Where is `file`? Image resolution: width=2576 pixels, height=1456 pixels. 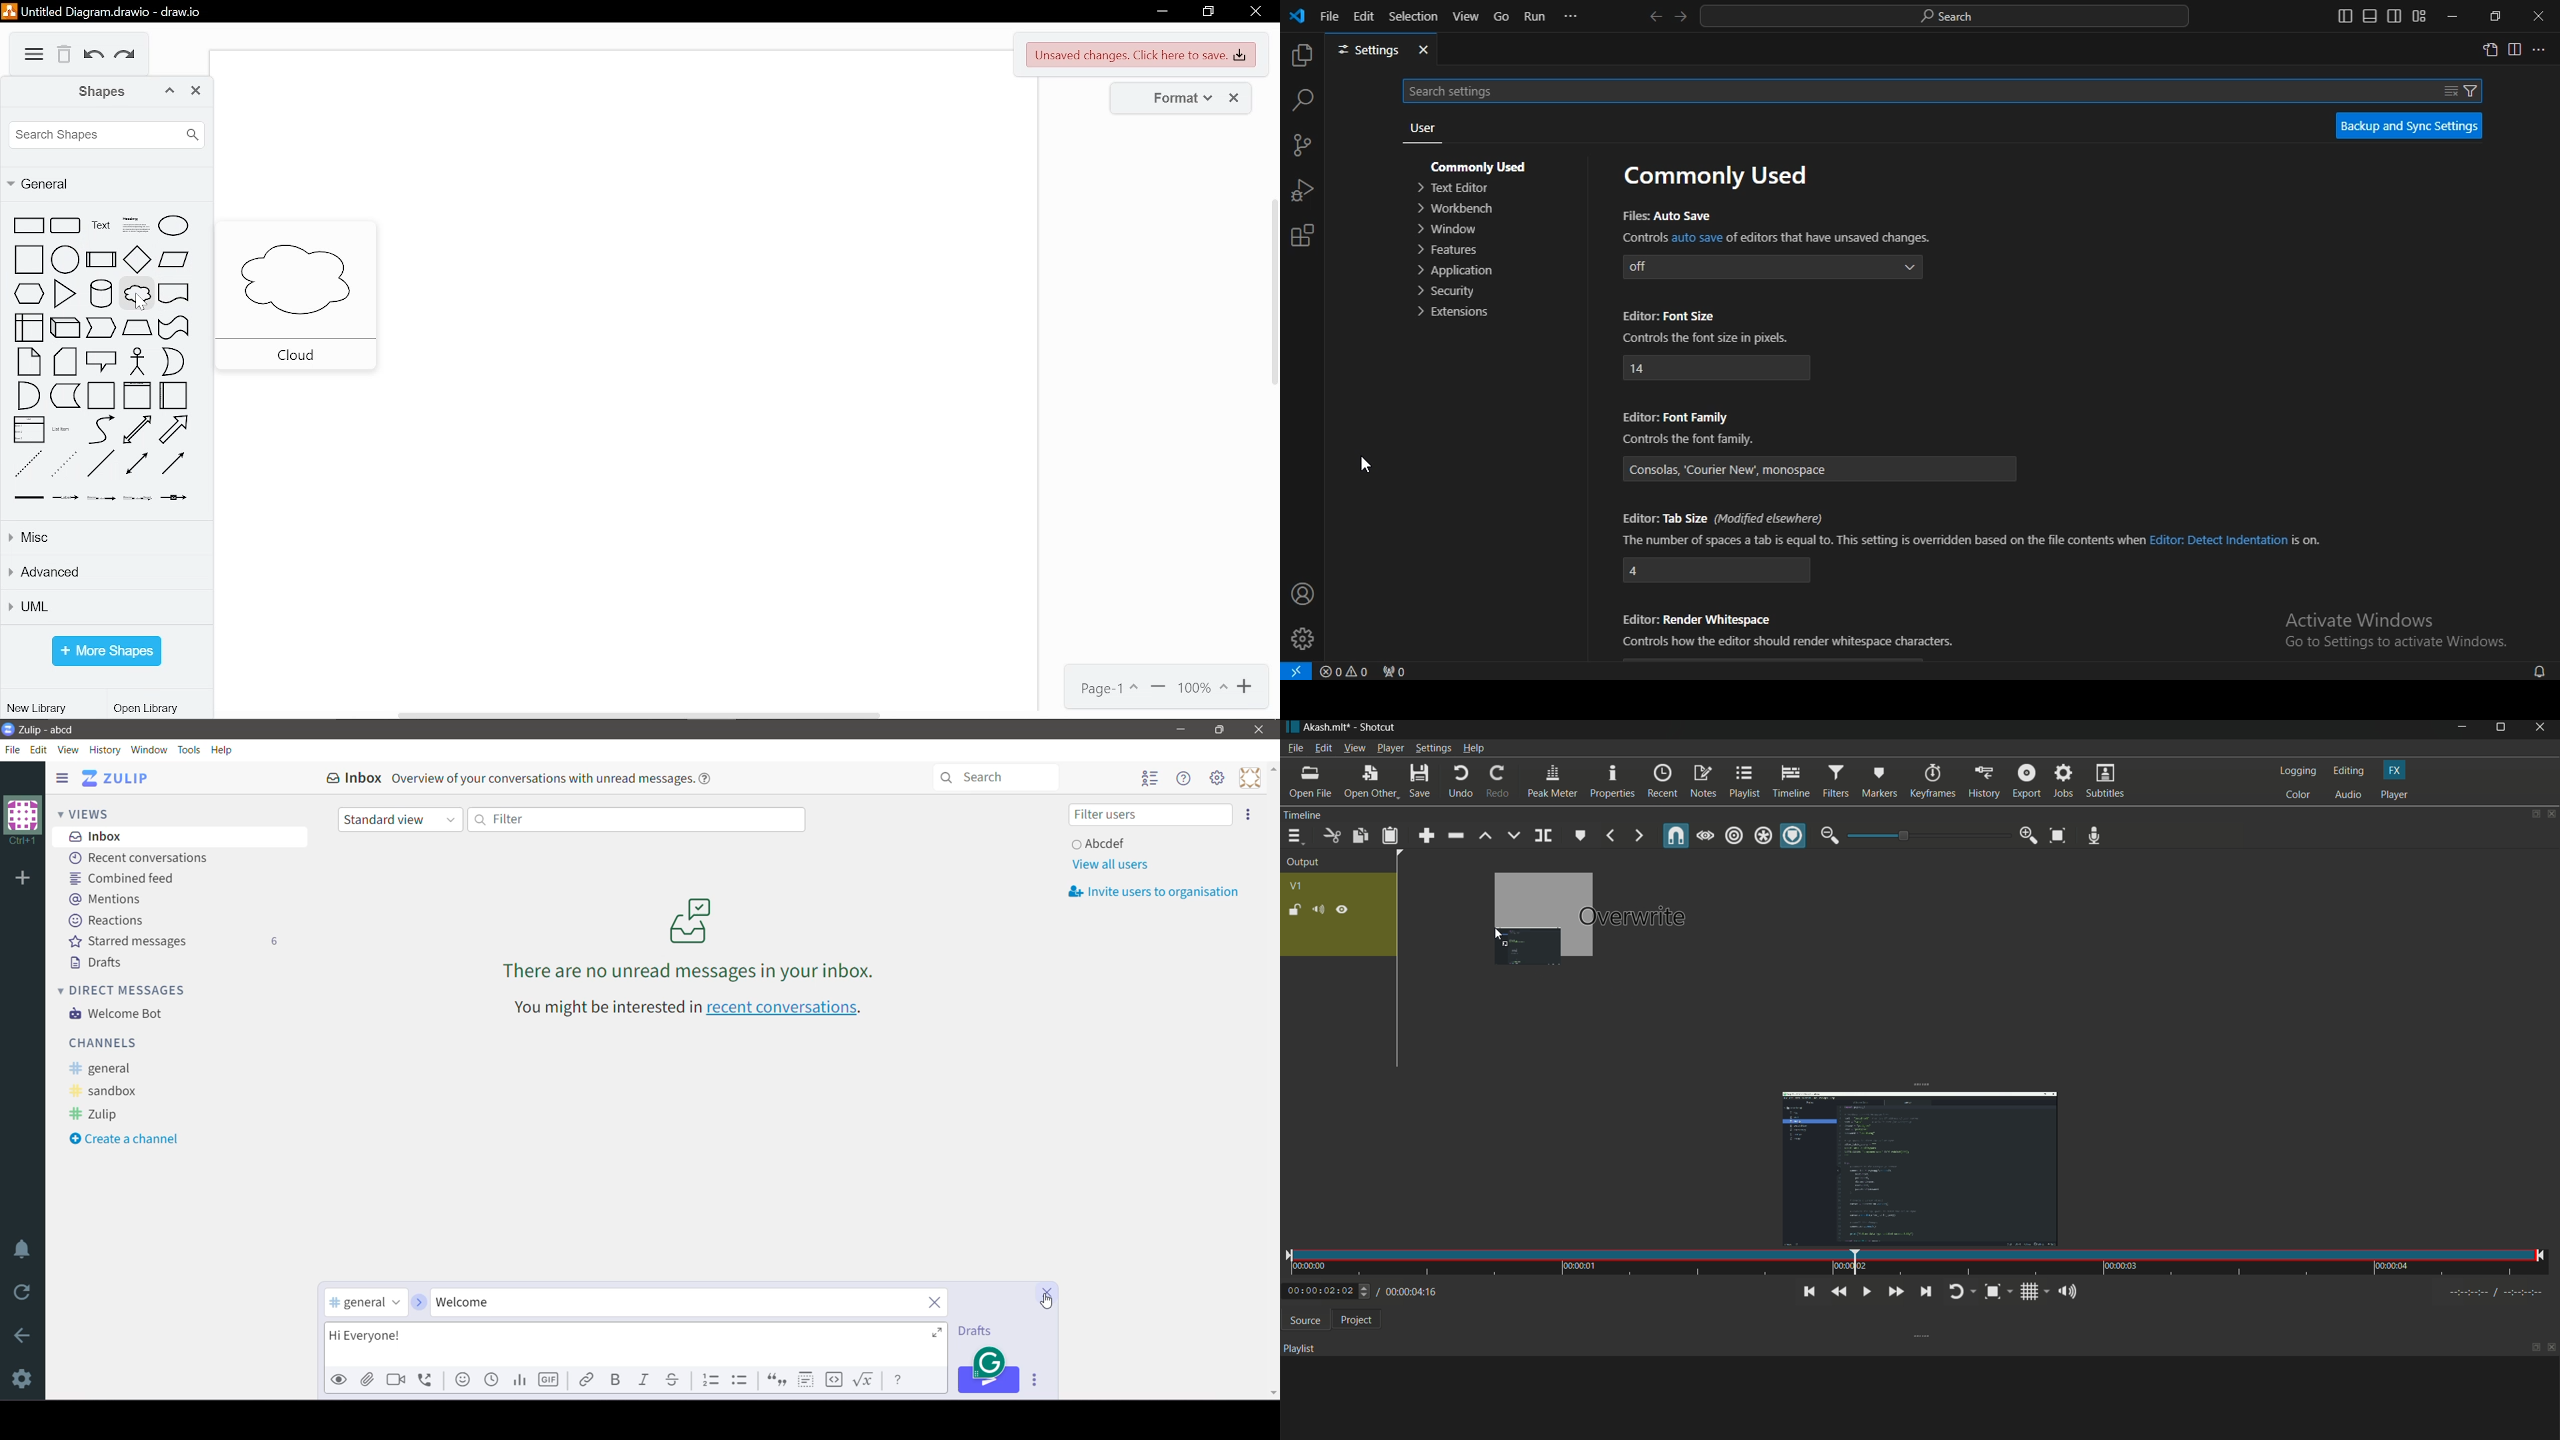 file is located at coordinates (1330, 15).